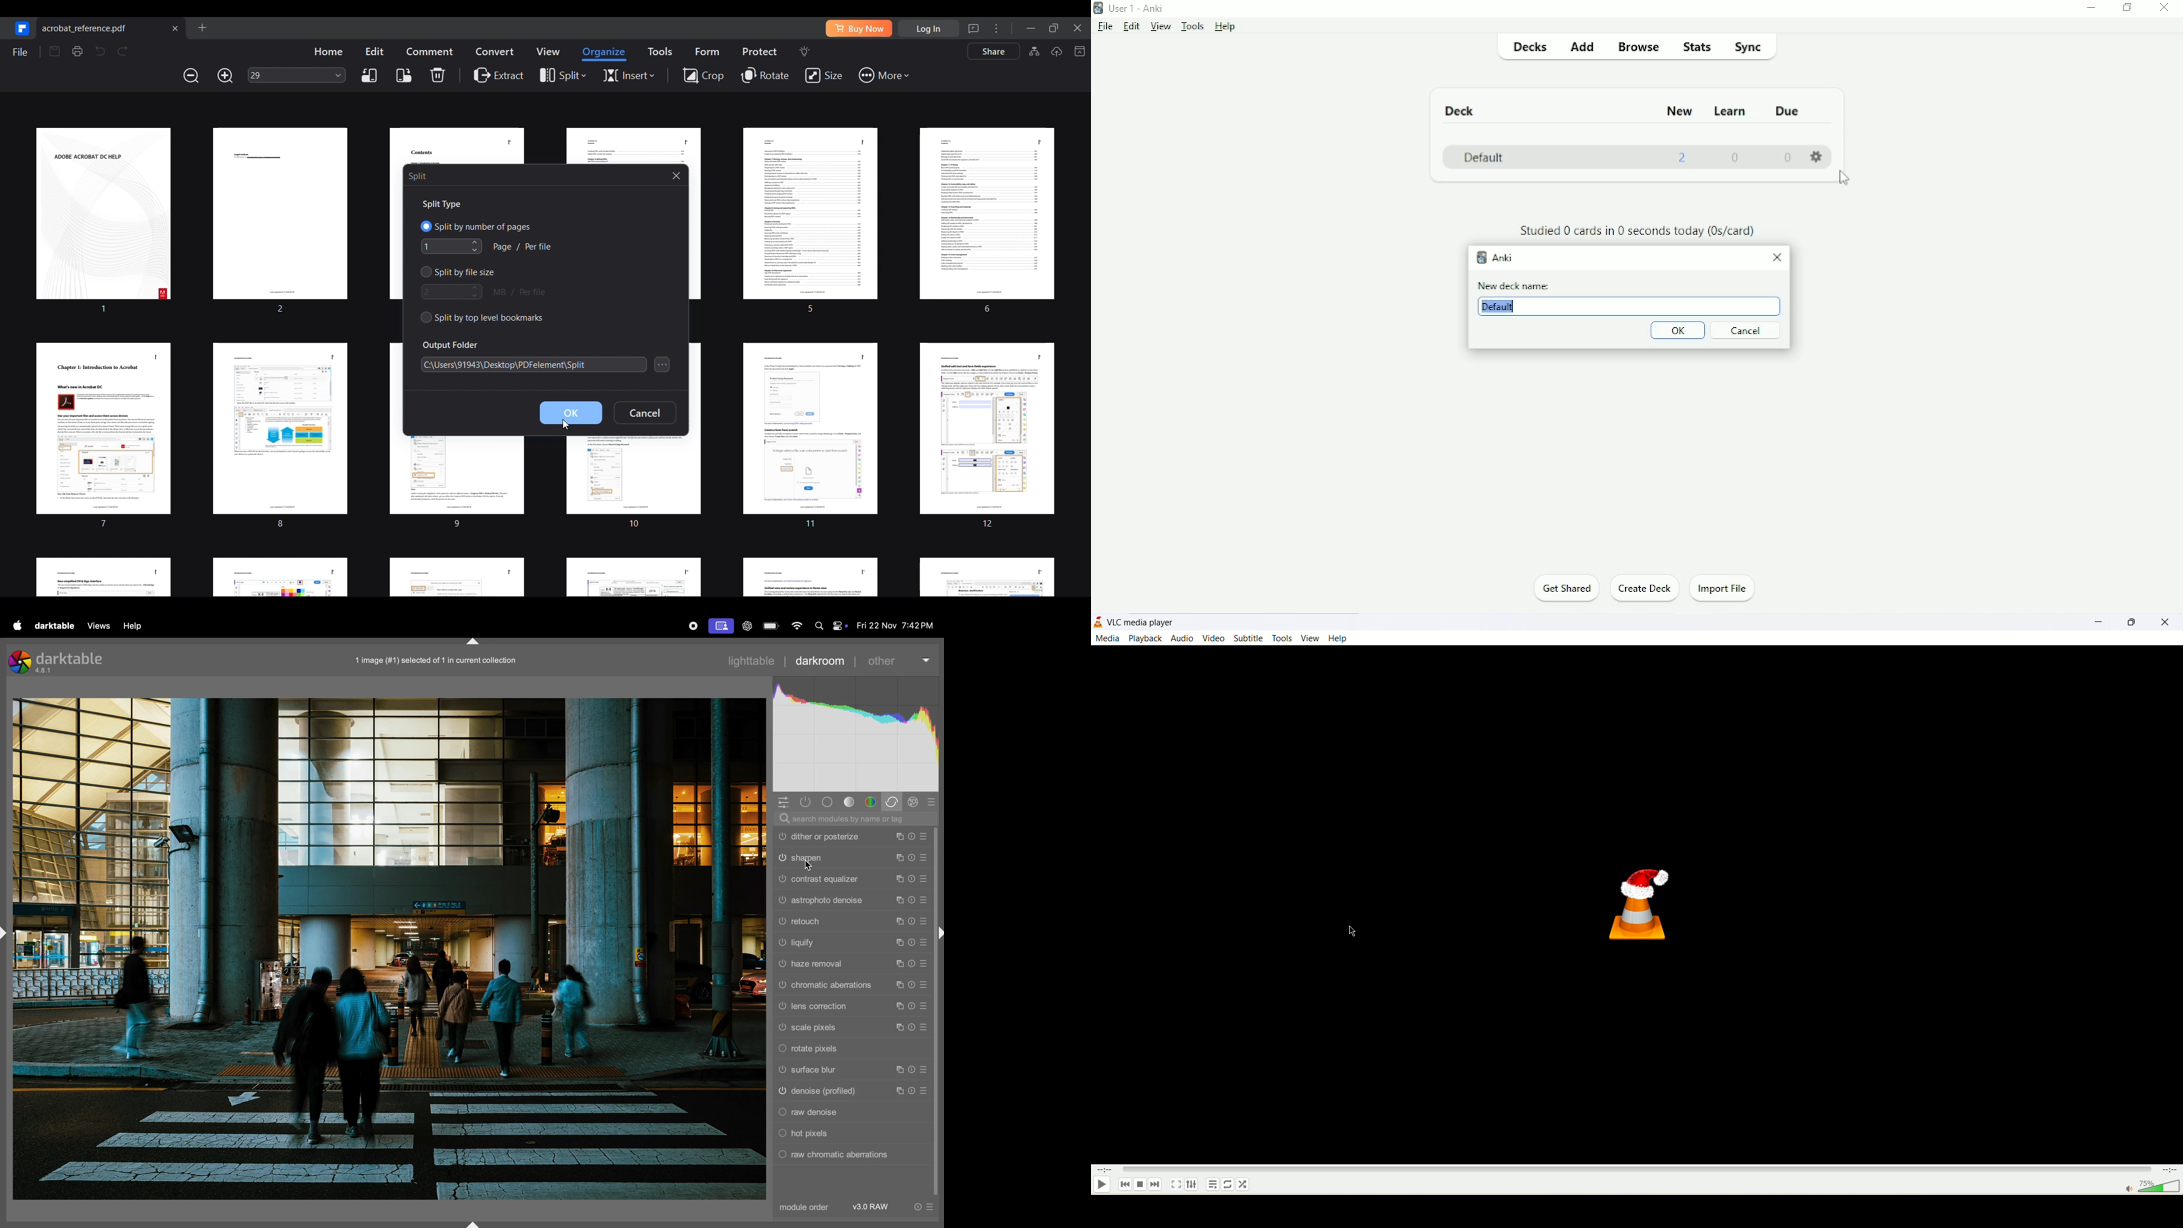 The width and height of the screenshot is (2184, 1232). I want to click on close, so click(2168, 625).